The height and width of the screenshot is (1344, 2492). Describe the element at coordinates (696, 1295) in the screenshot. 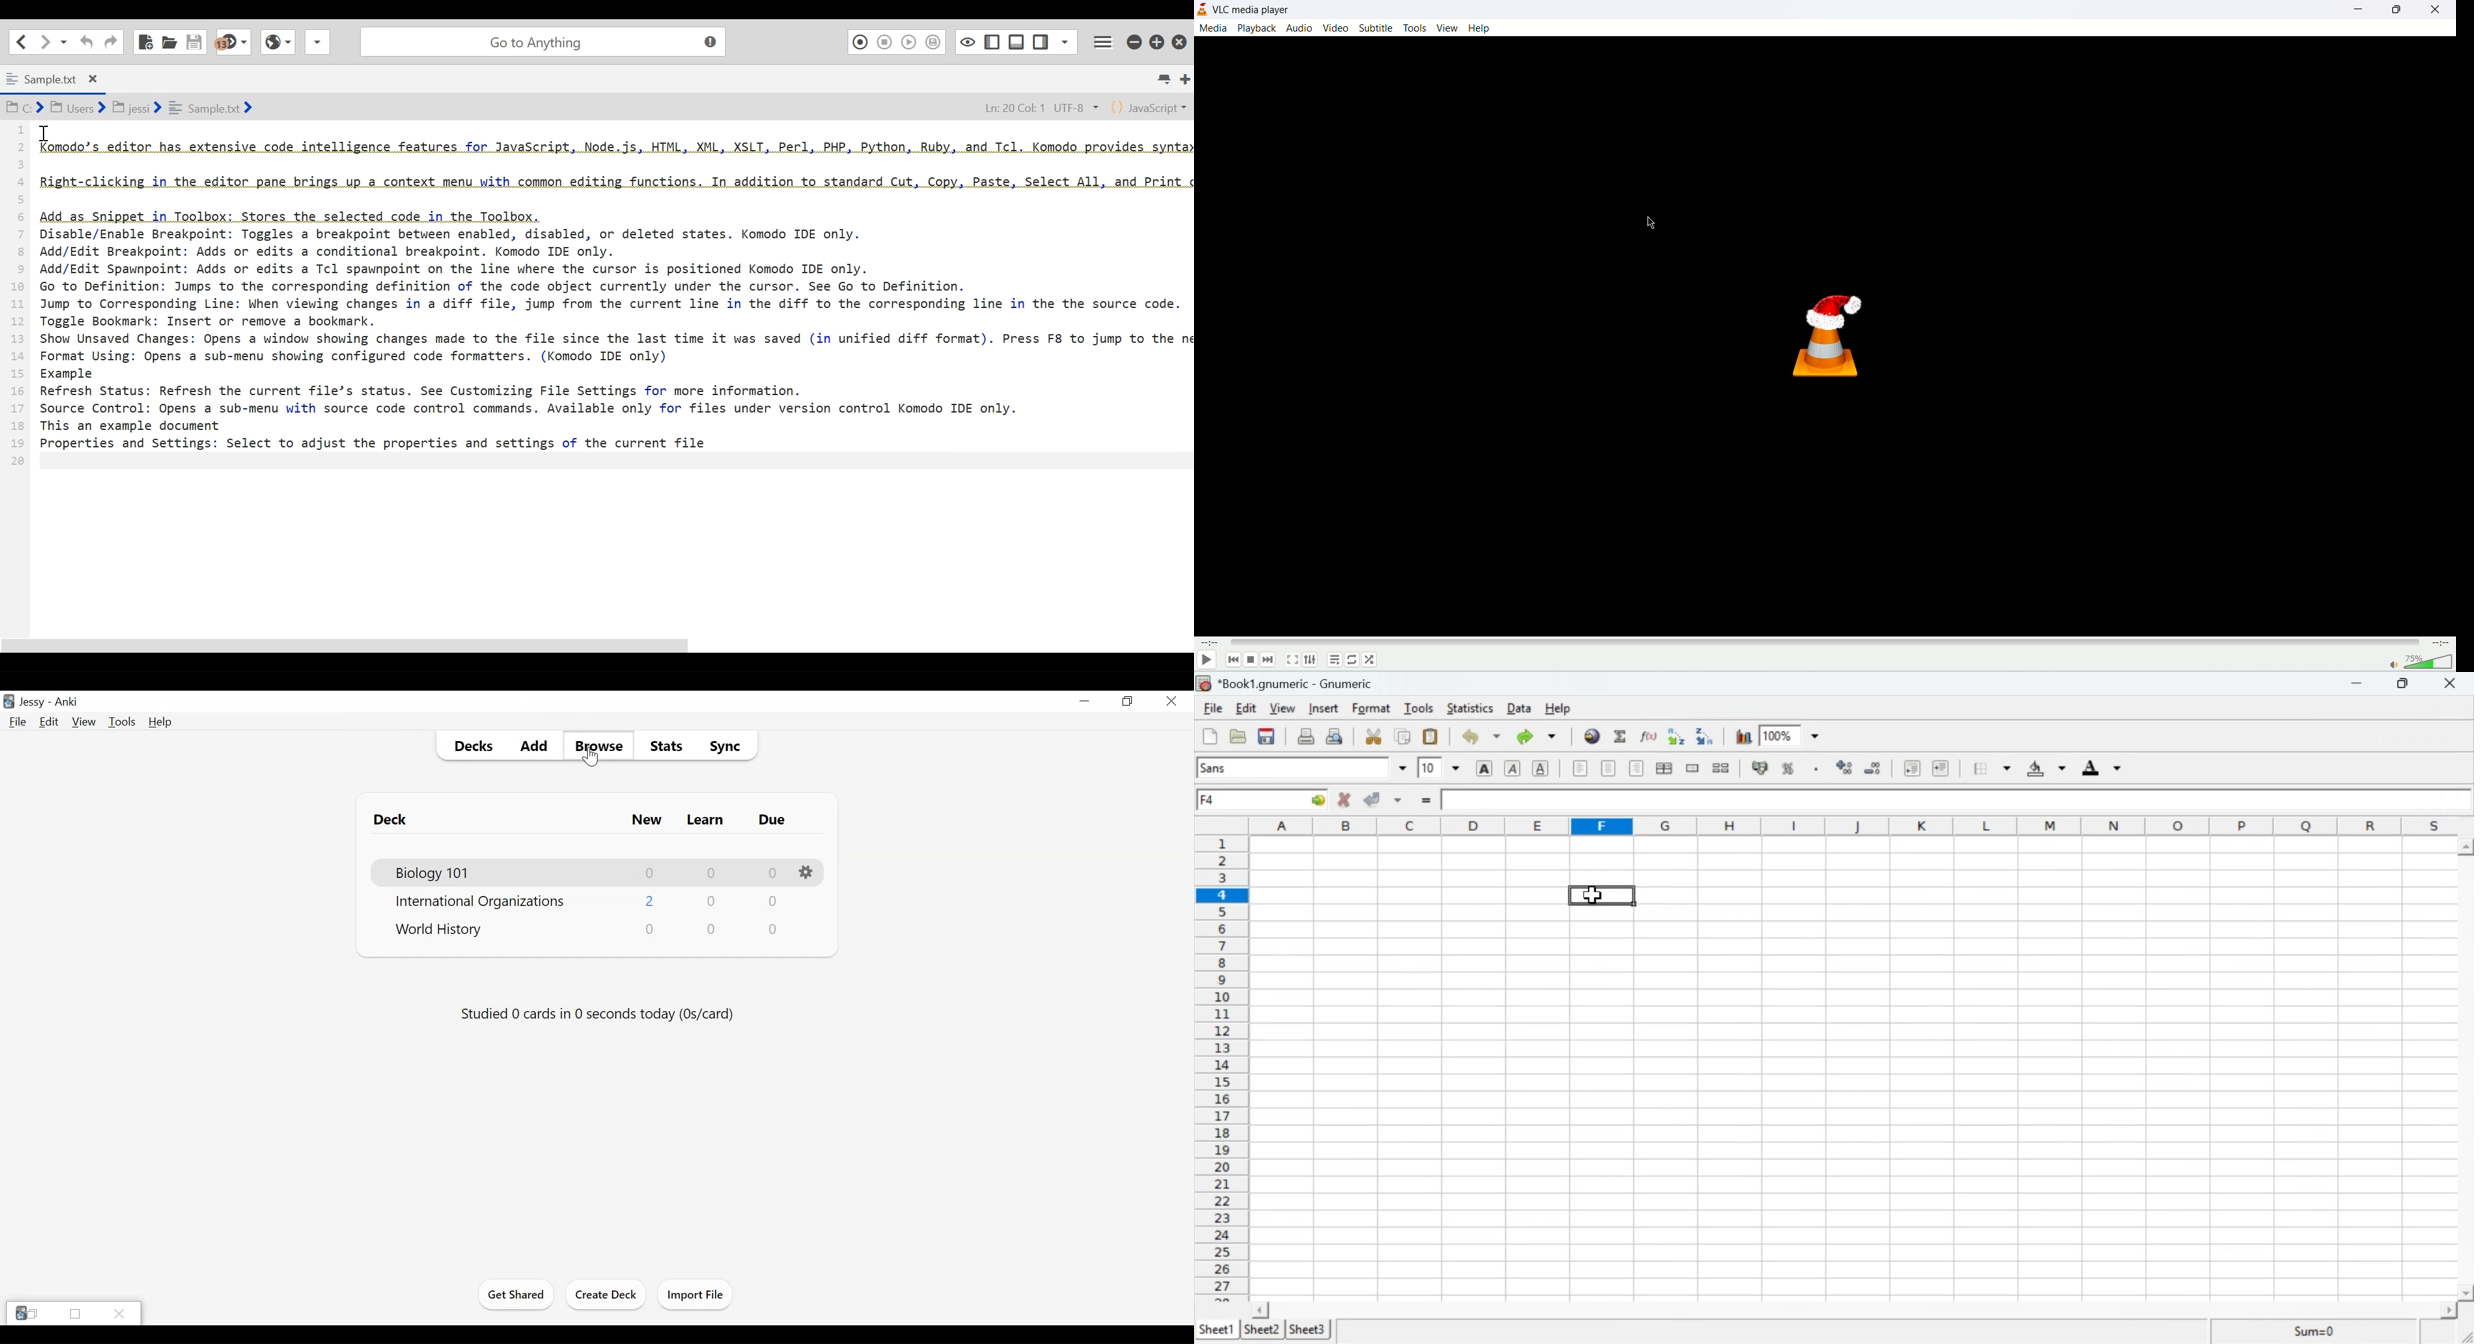

I see `Import Files` at that location.